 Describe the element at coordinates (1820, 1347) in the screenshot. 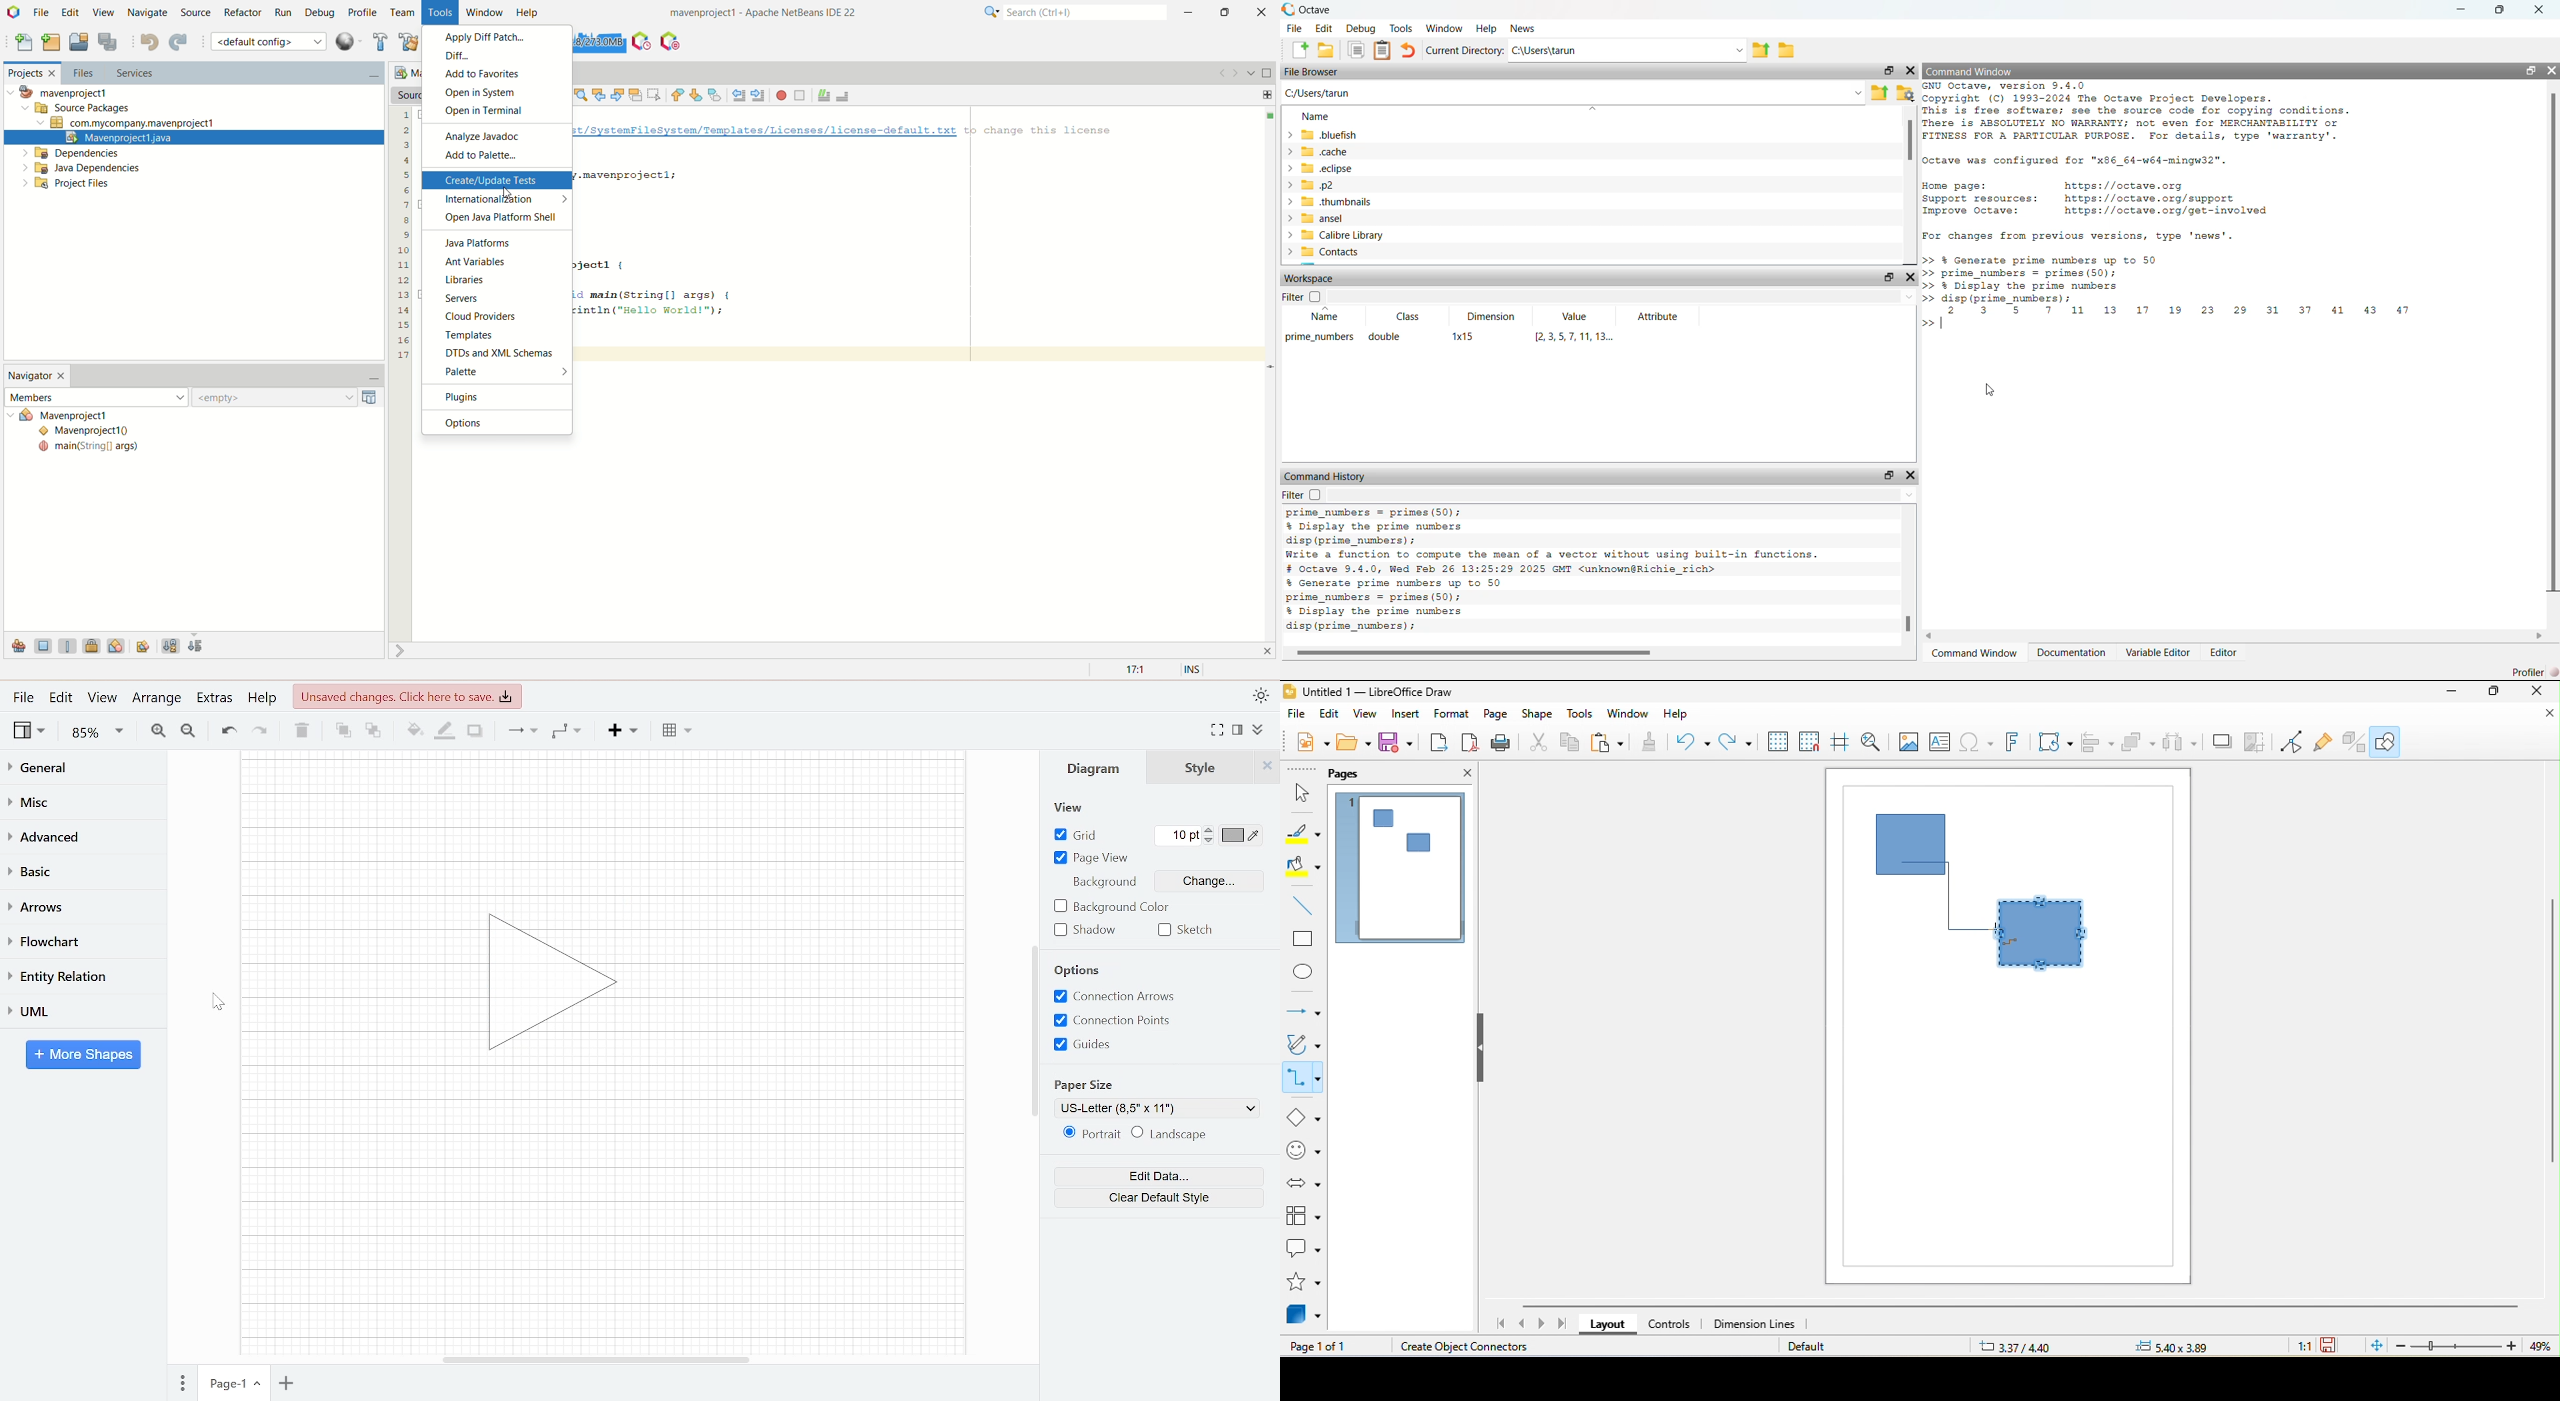

I see `default` at that location.